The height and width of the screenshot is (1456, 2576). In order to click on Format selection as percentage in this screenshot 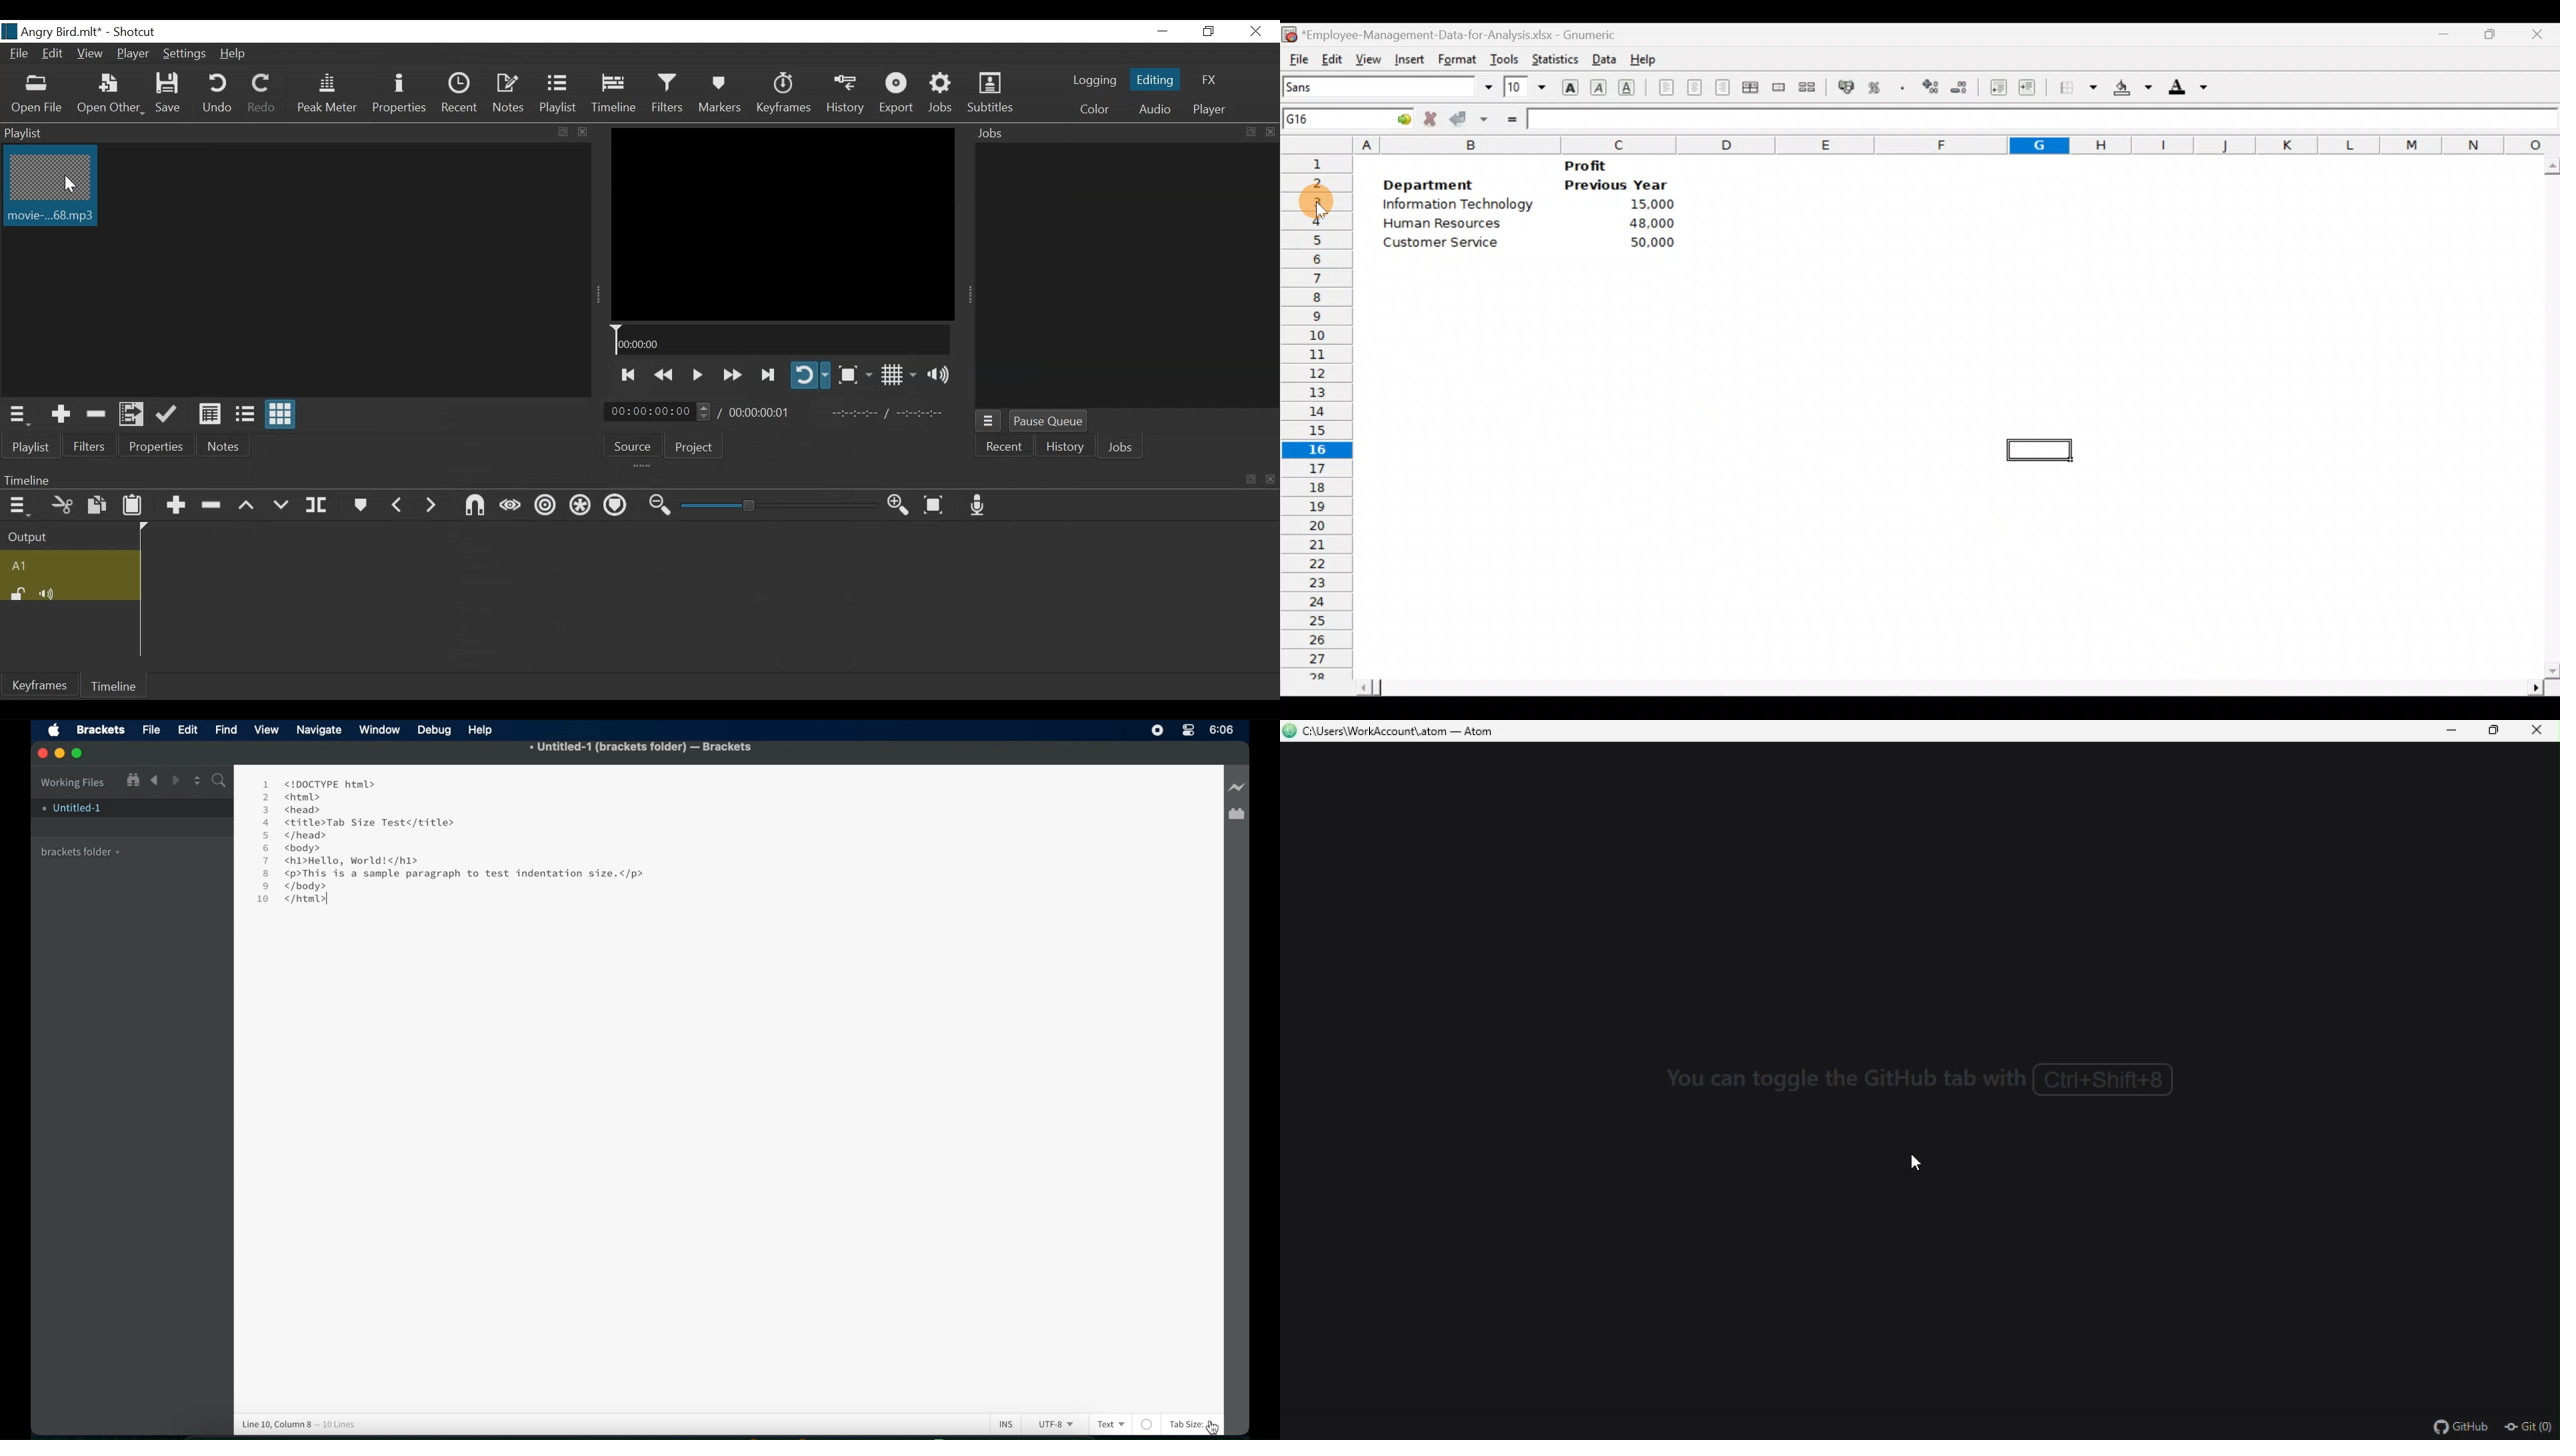, I will do `click(1879, 87)`.